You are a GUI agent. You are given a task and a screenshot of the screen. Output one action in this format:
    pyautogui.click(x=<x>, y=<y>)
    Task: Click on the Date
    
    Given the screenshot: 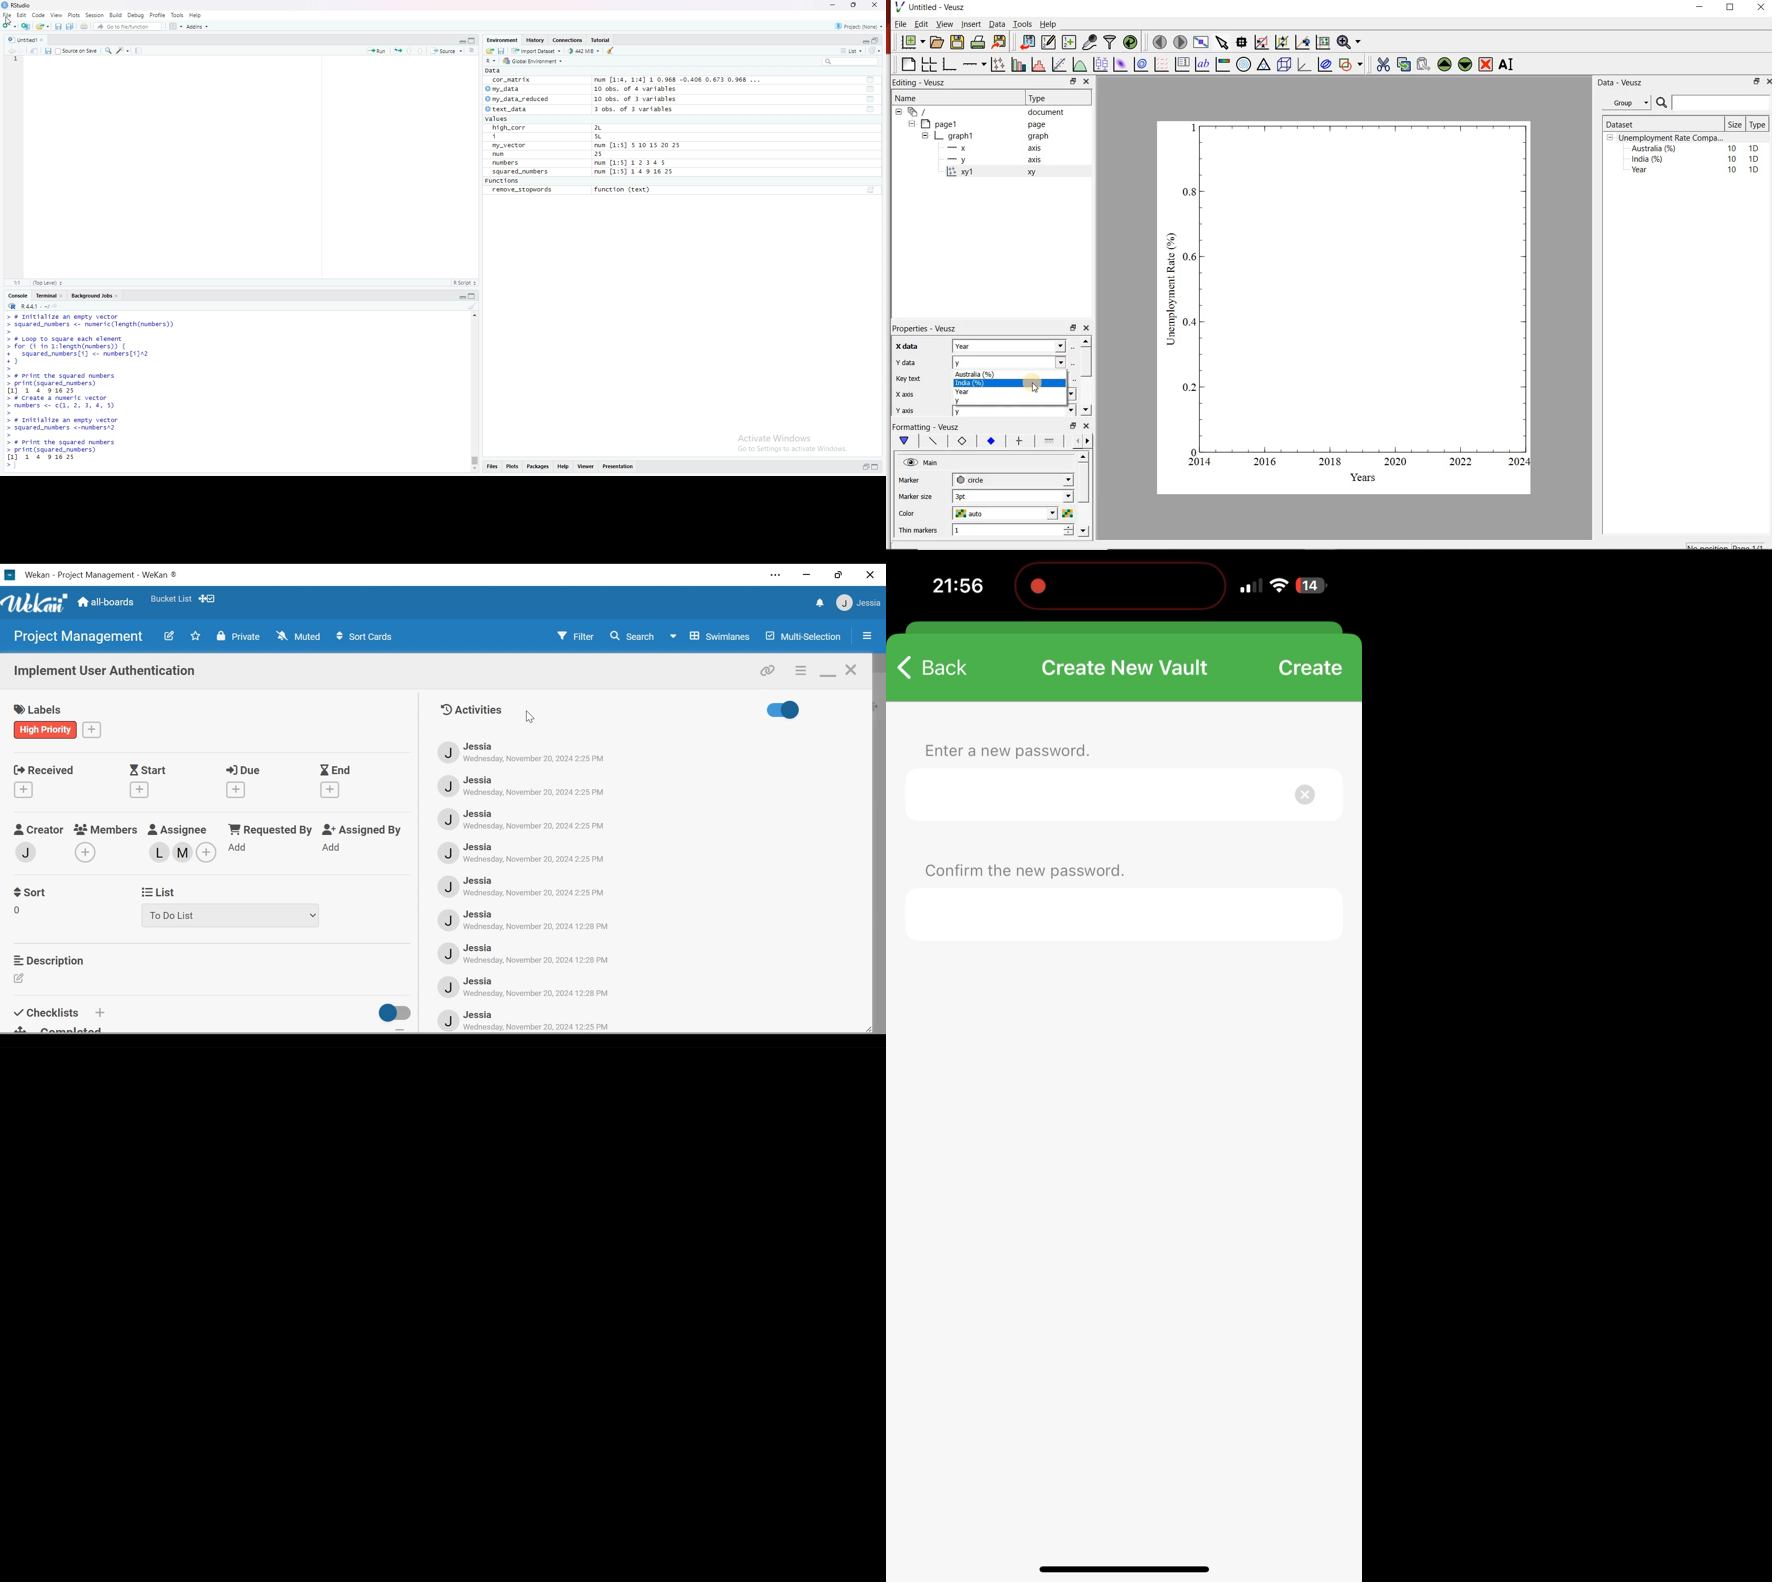 What is the action you would take?
    pyautogui.click(x=536, y=1027)
    